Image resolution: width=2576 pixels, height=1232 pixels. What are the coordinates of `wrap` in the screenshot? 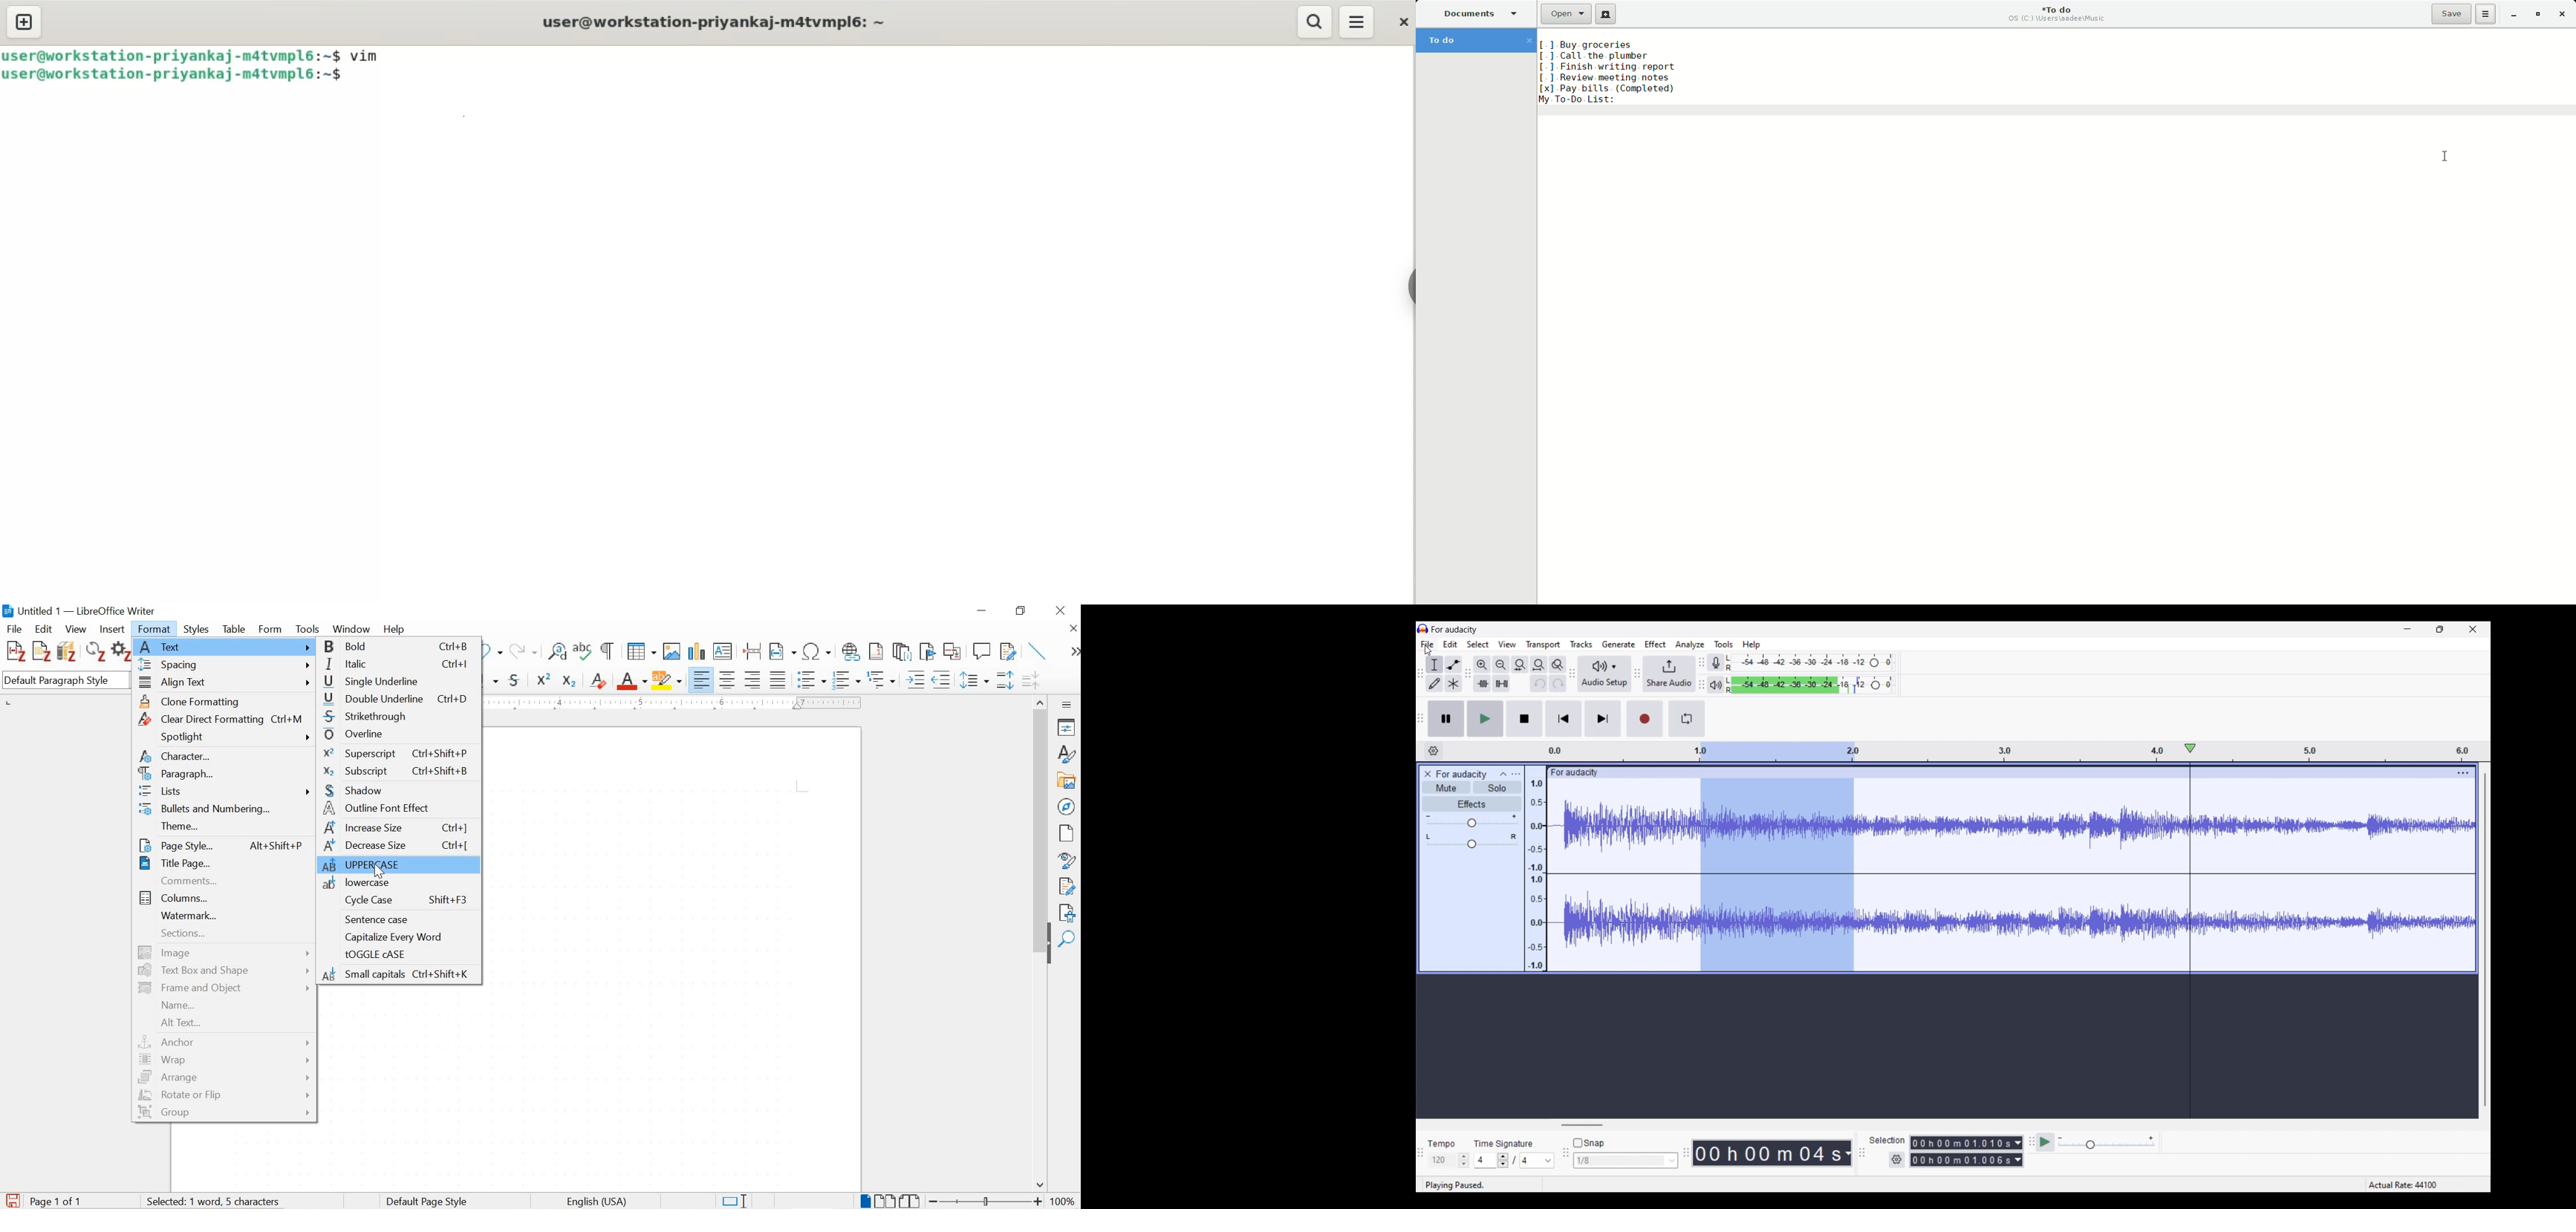 It's located at (227, 1060).